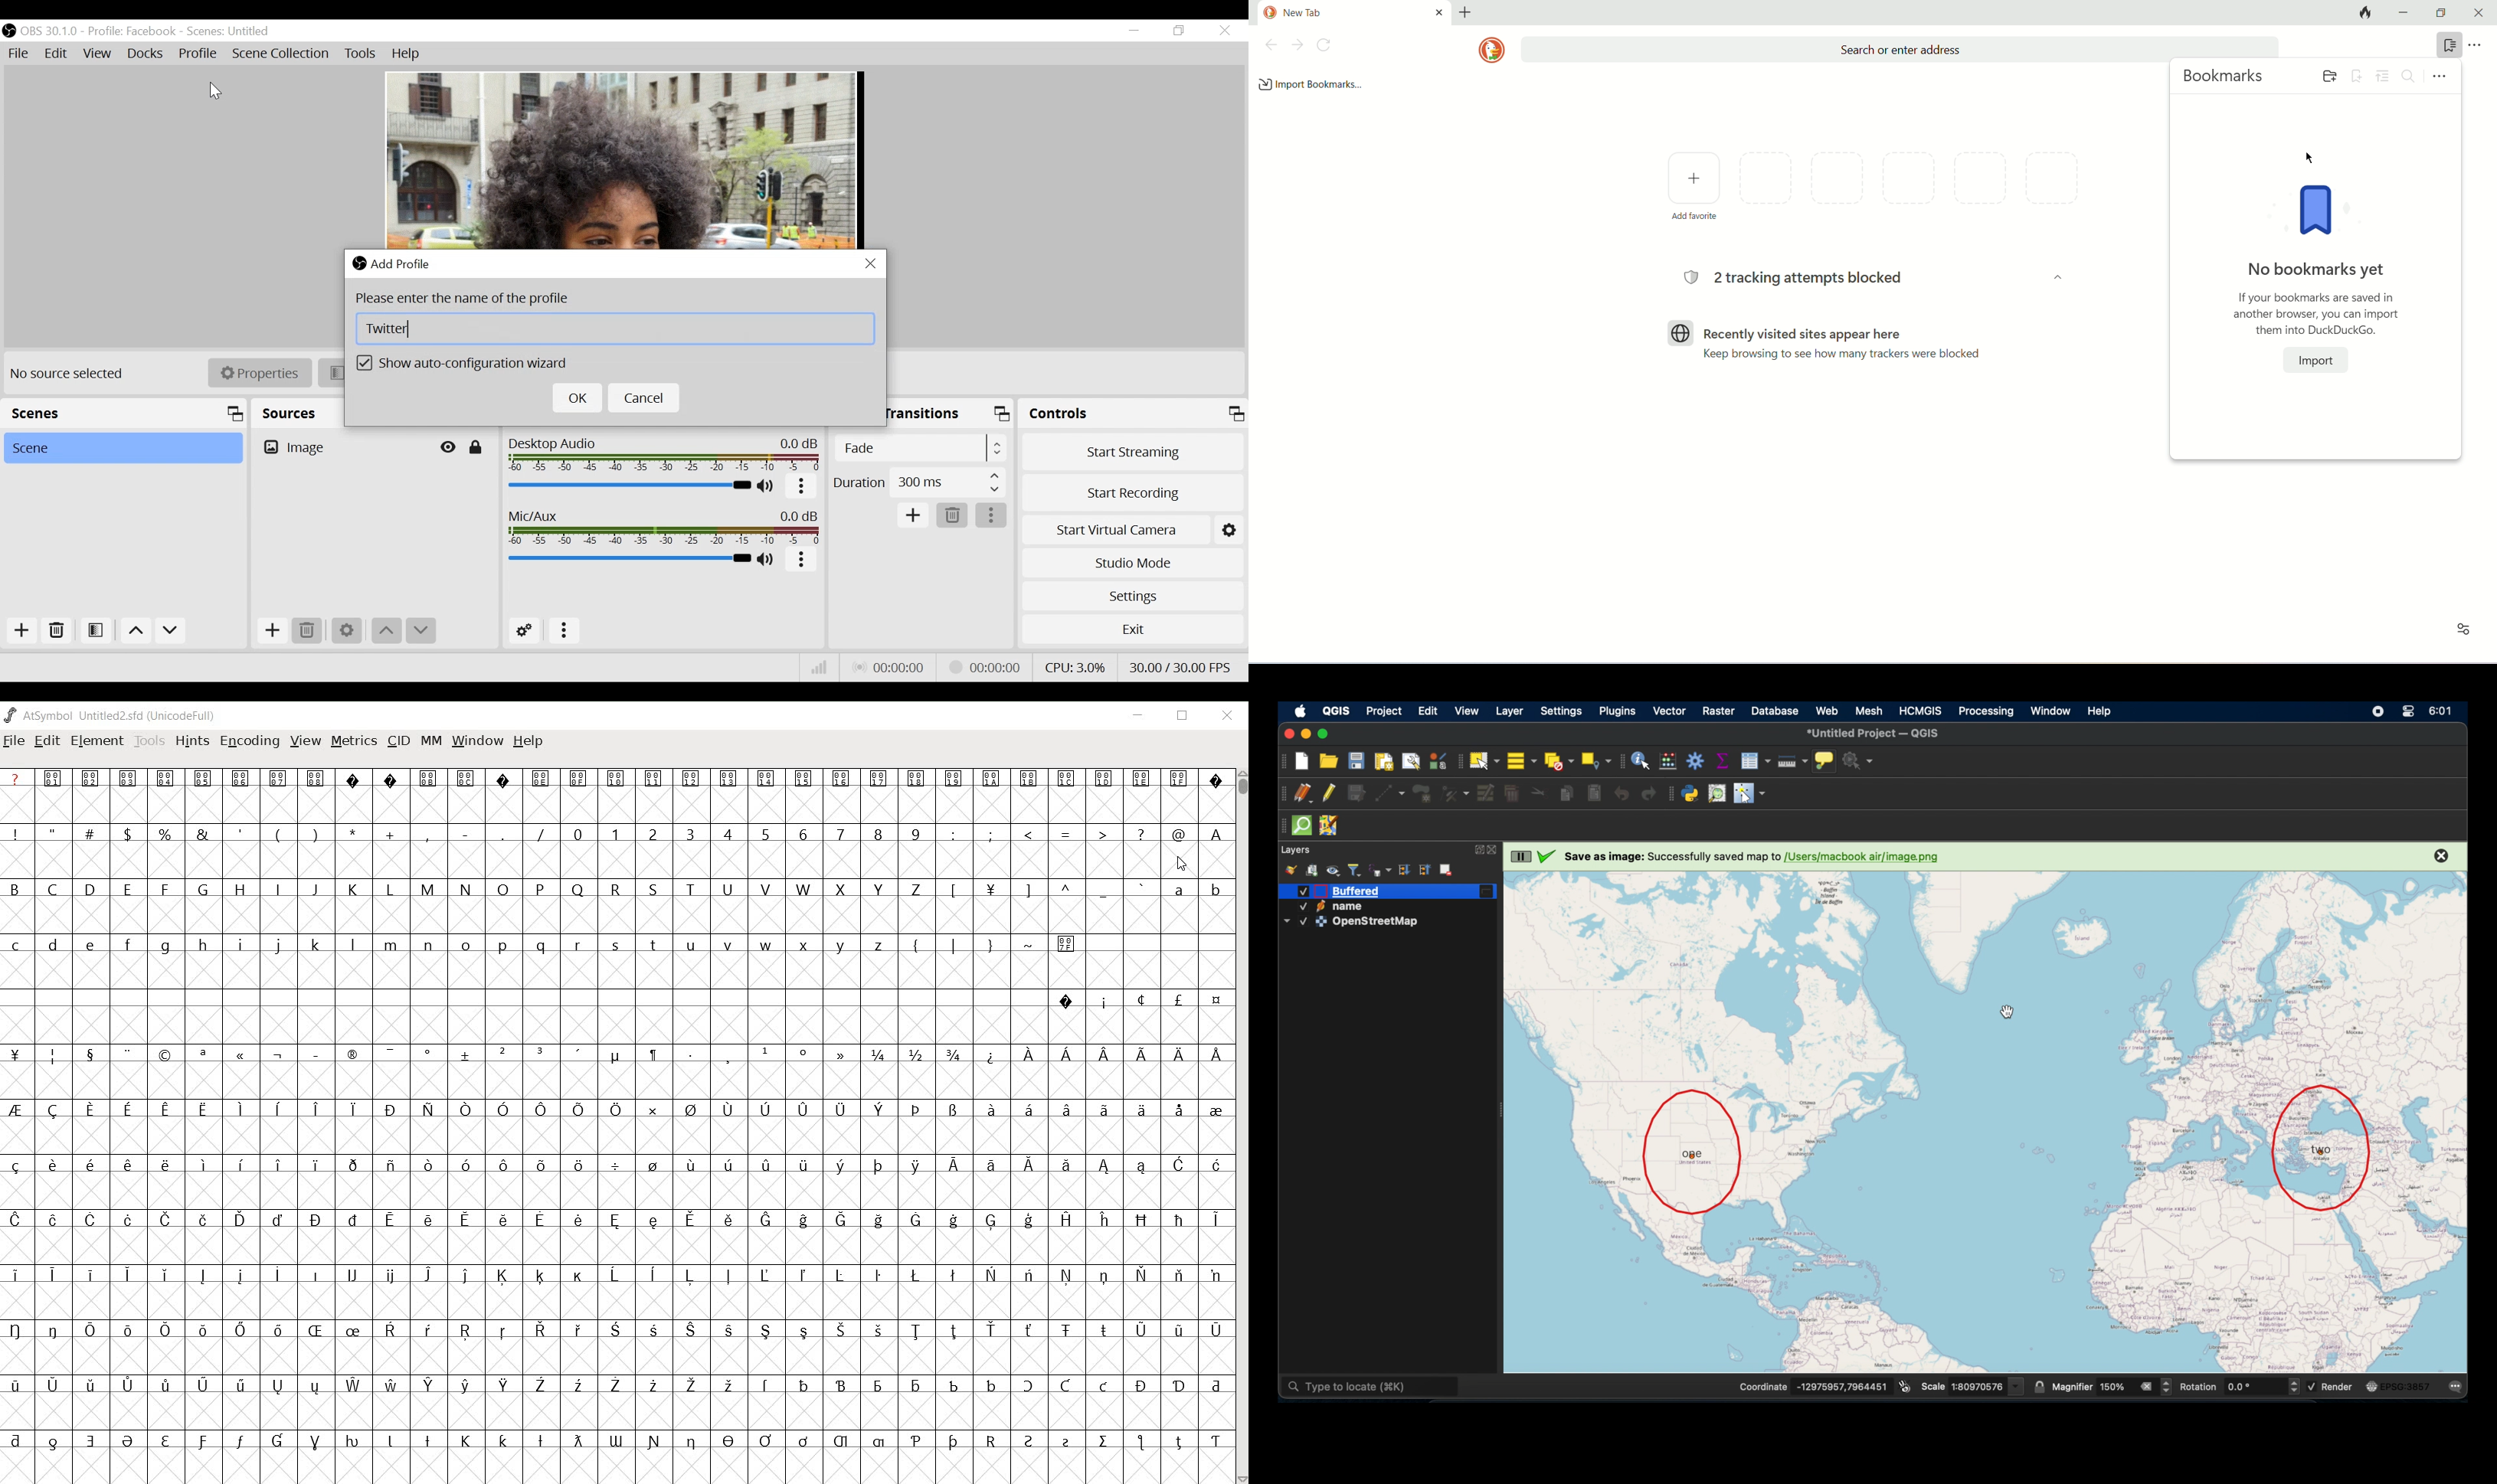 Image resolution: width=2520 pixels, height=1484 pixels. I want to click on Delete, so click(953, 515).